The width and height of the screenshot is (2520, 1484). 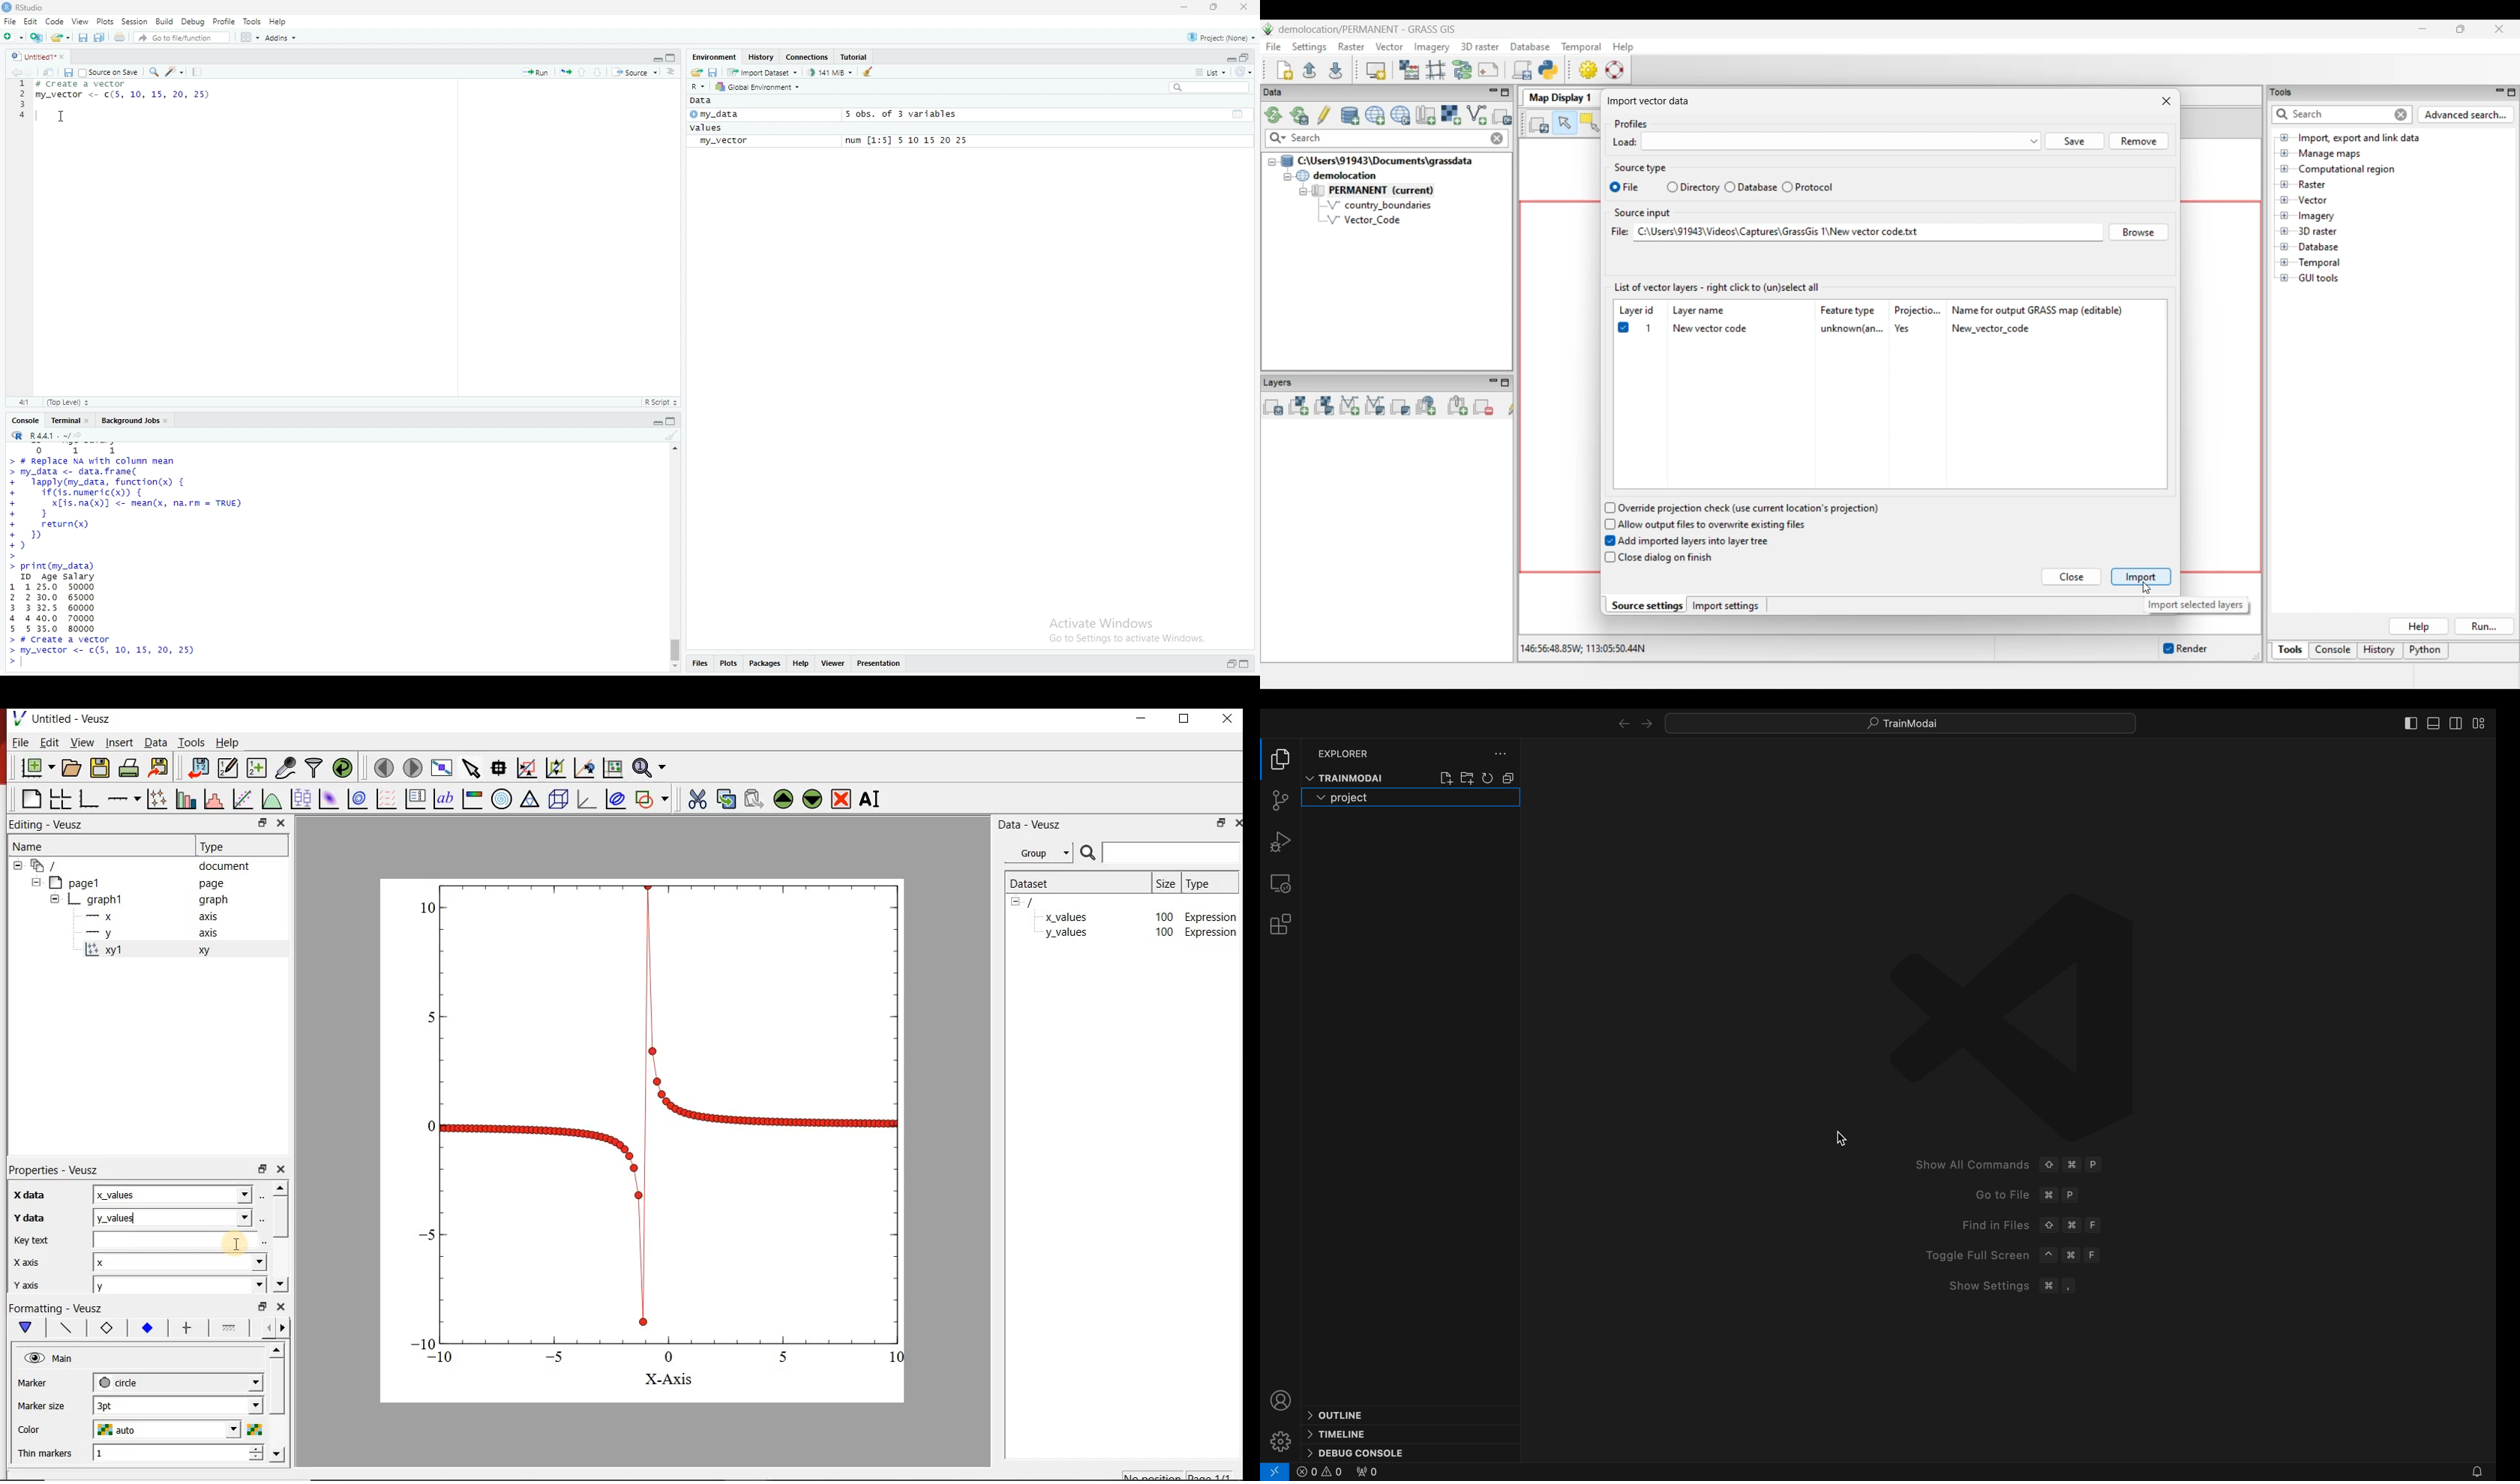 I want to click on save current document, so click(x=82, y=38).